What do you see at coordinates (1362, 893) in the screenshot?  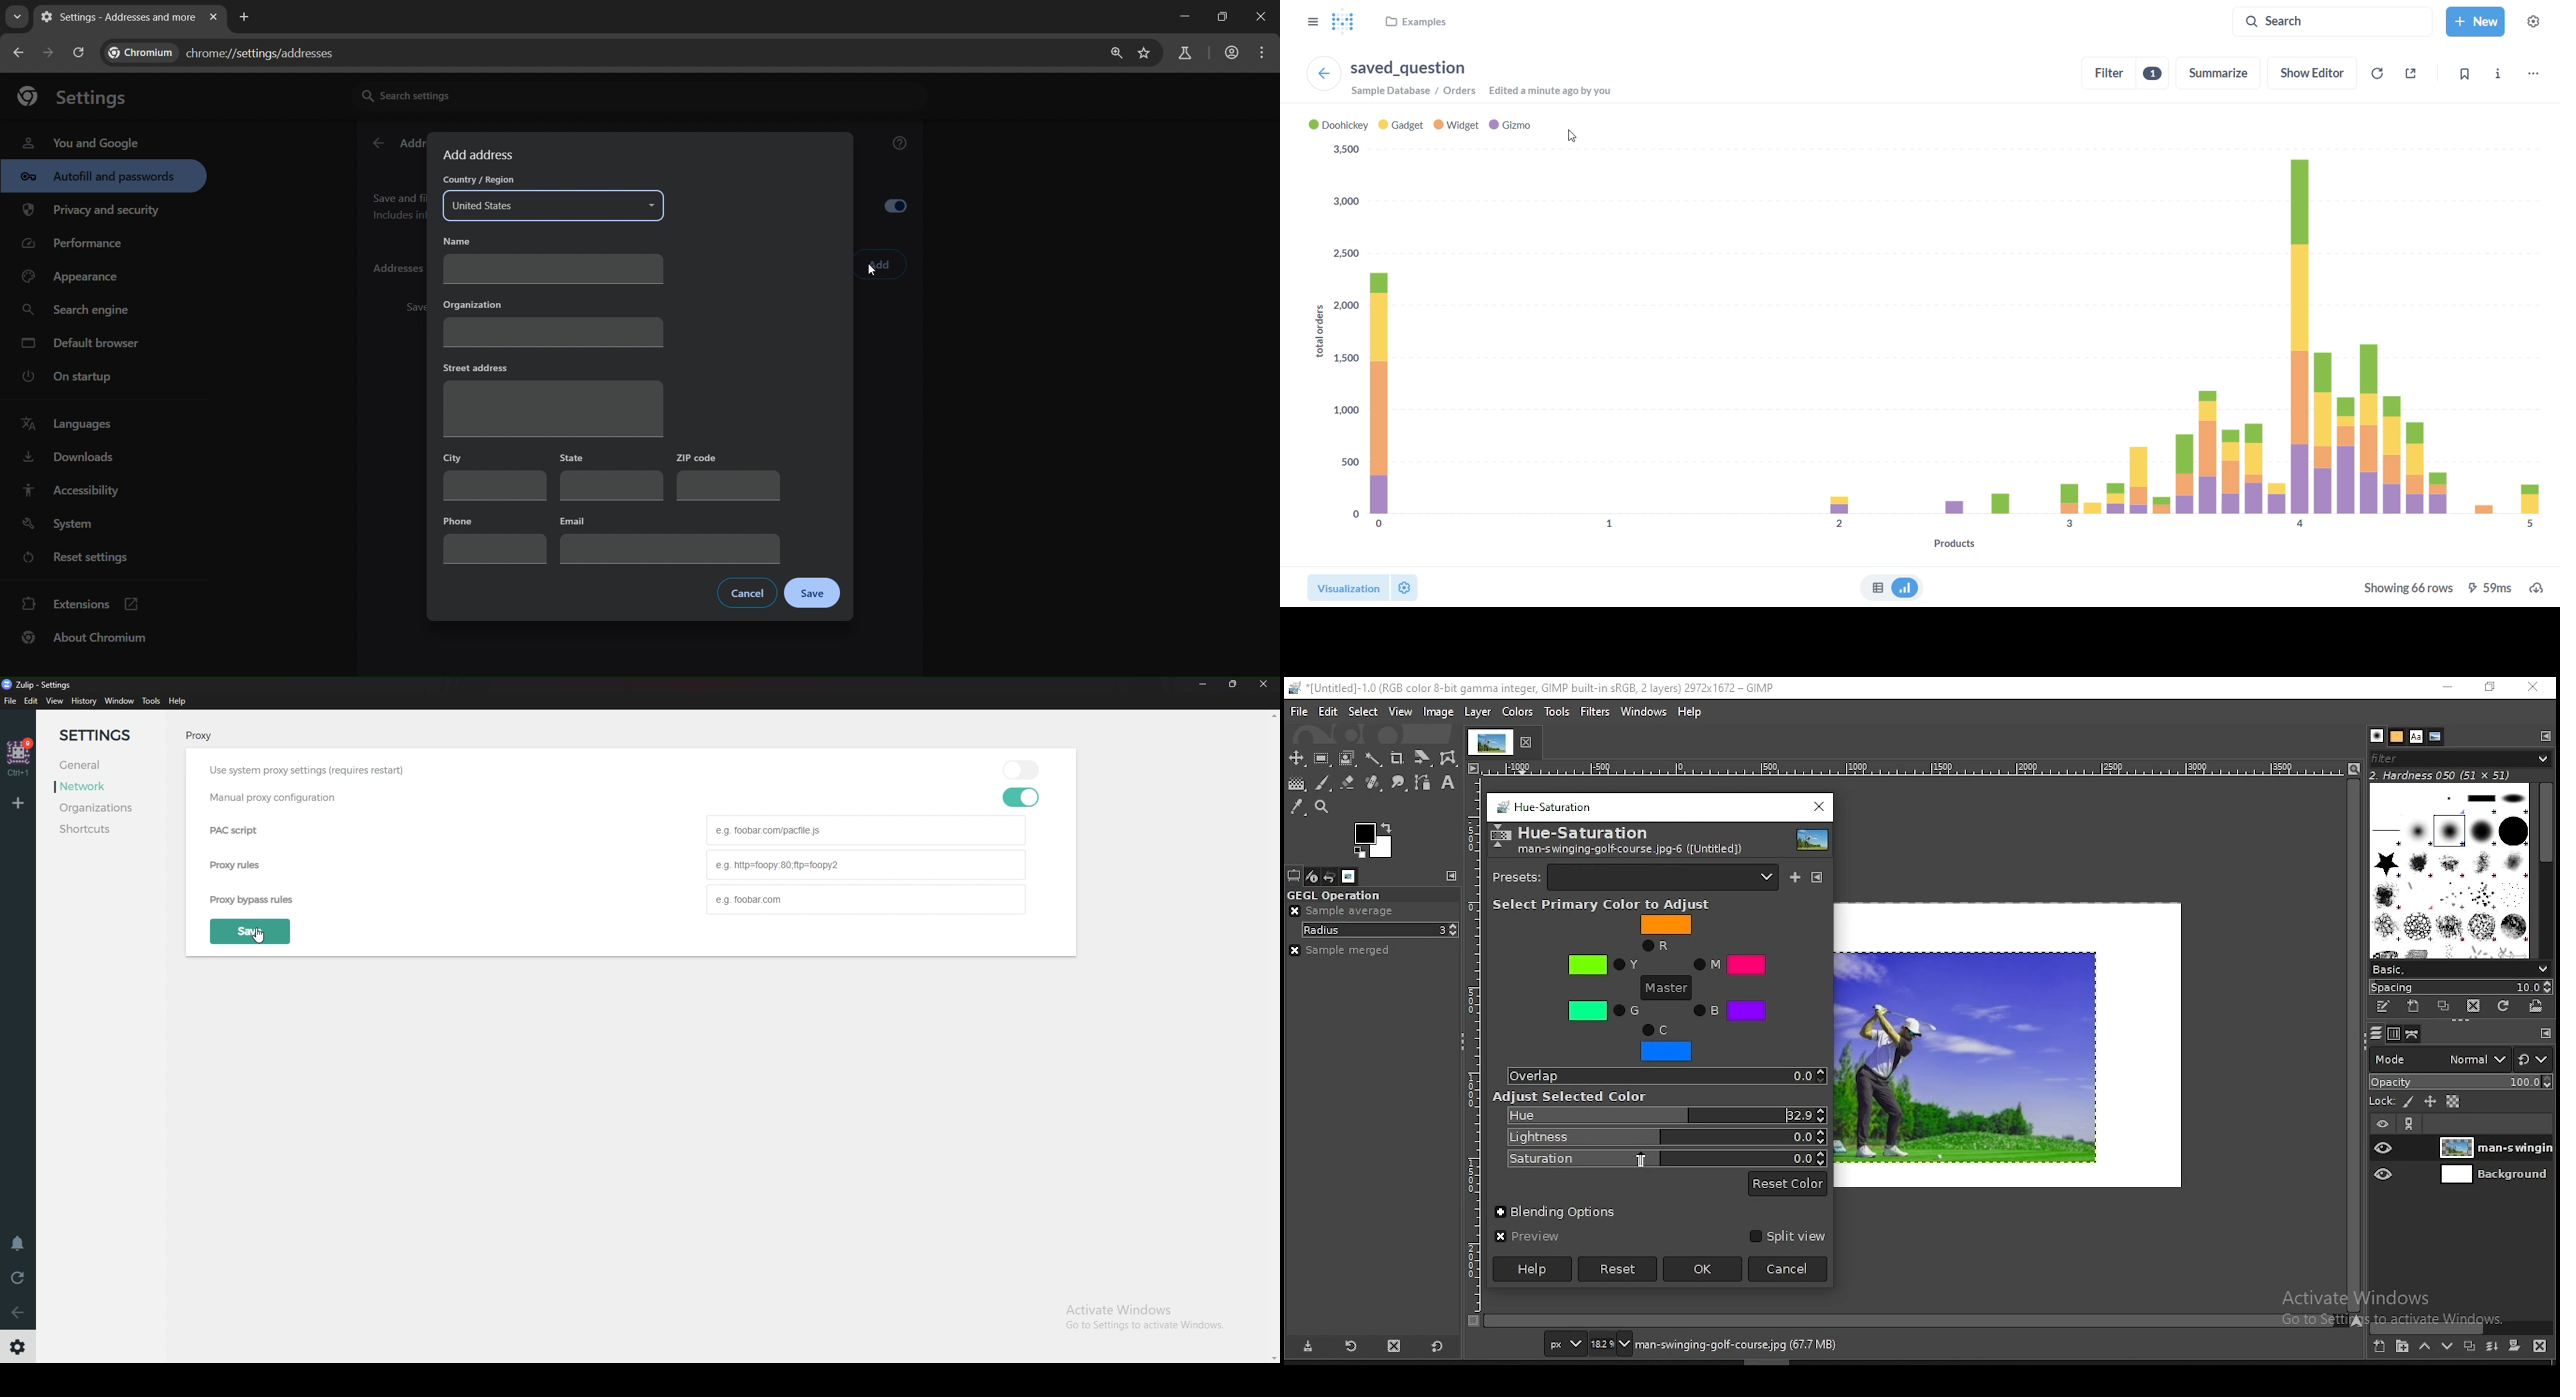 I see `GEGL operation` at bounding box center [1362, 893].